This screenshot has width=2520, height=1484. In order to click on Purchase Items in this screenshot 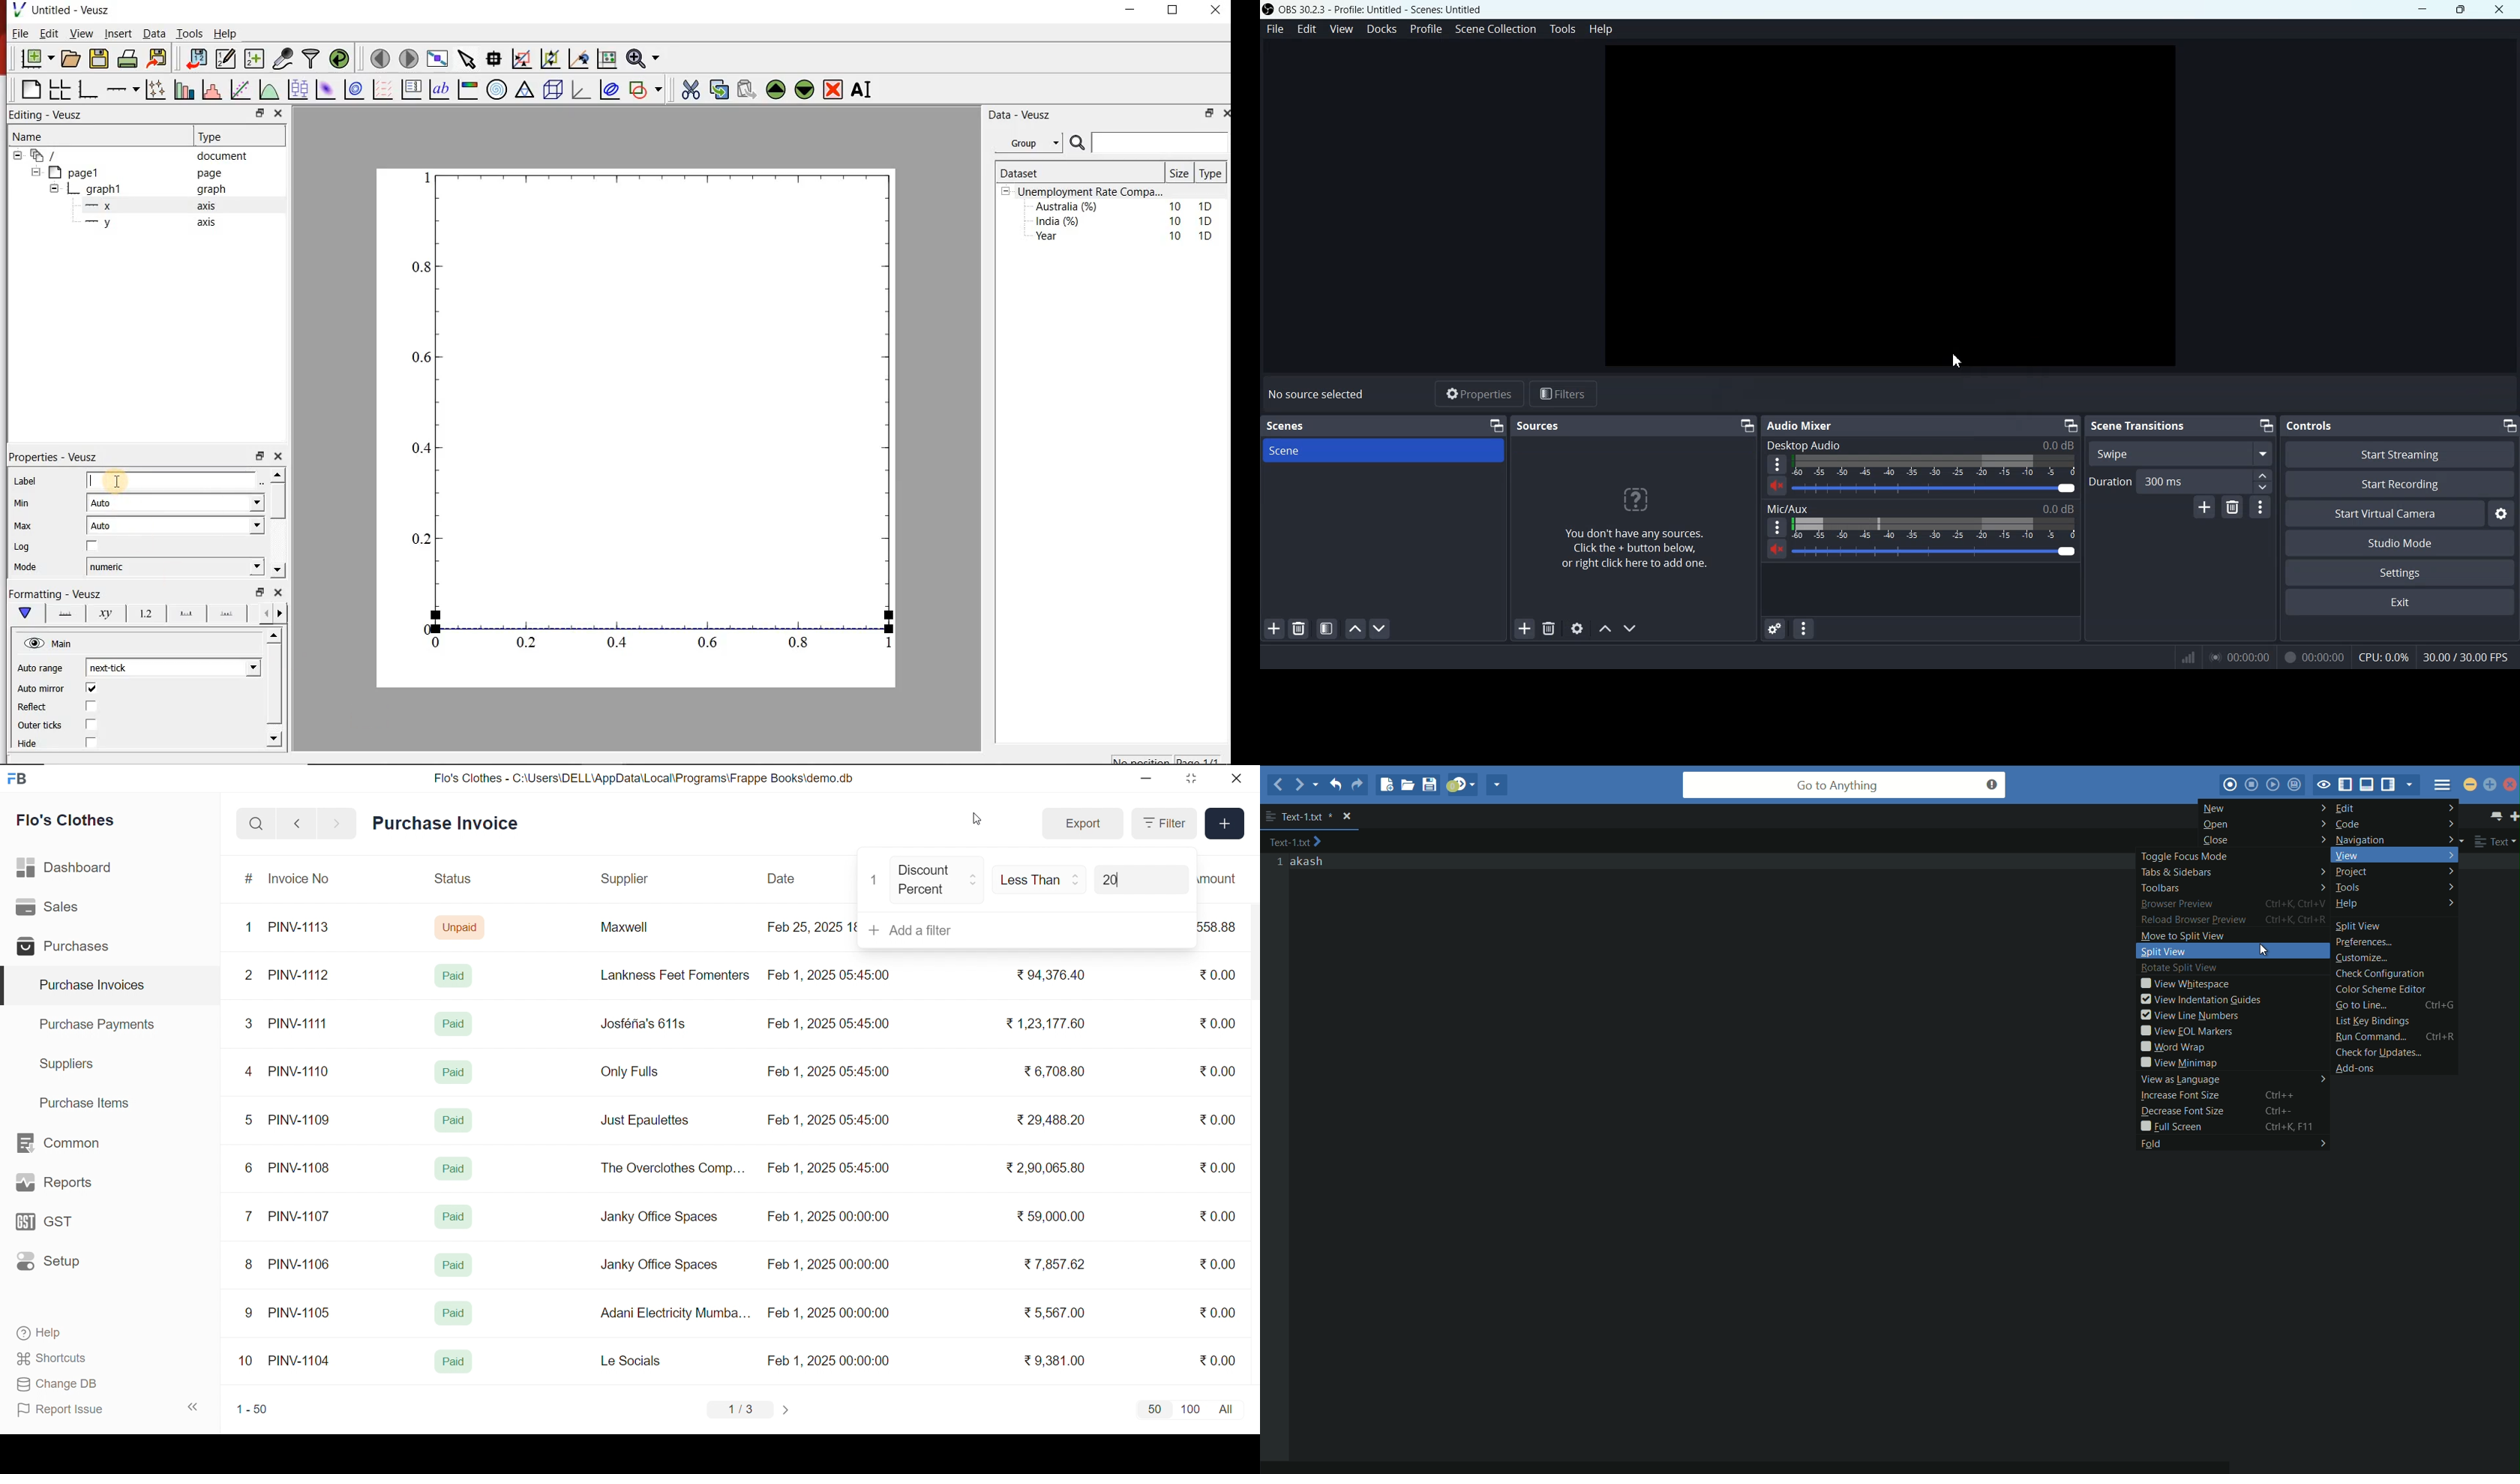, I will do `click(89, 1101)`.